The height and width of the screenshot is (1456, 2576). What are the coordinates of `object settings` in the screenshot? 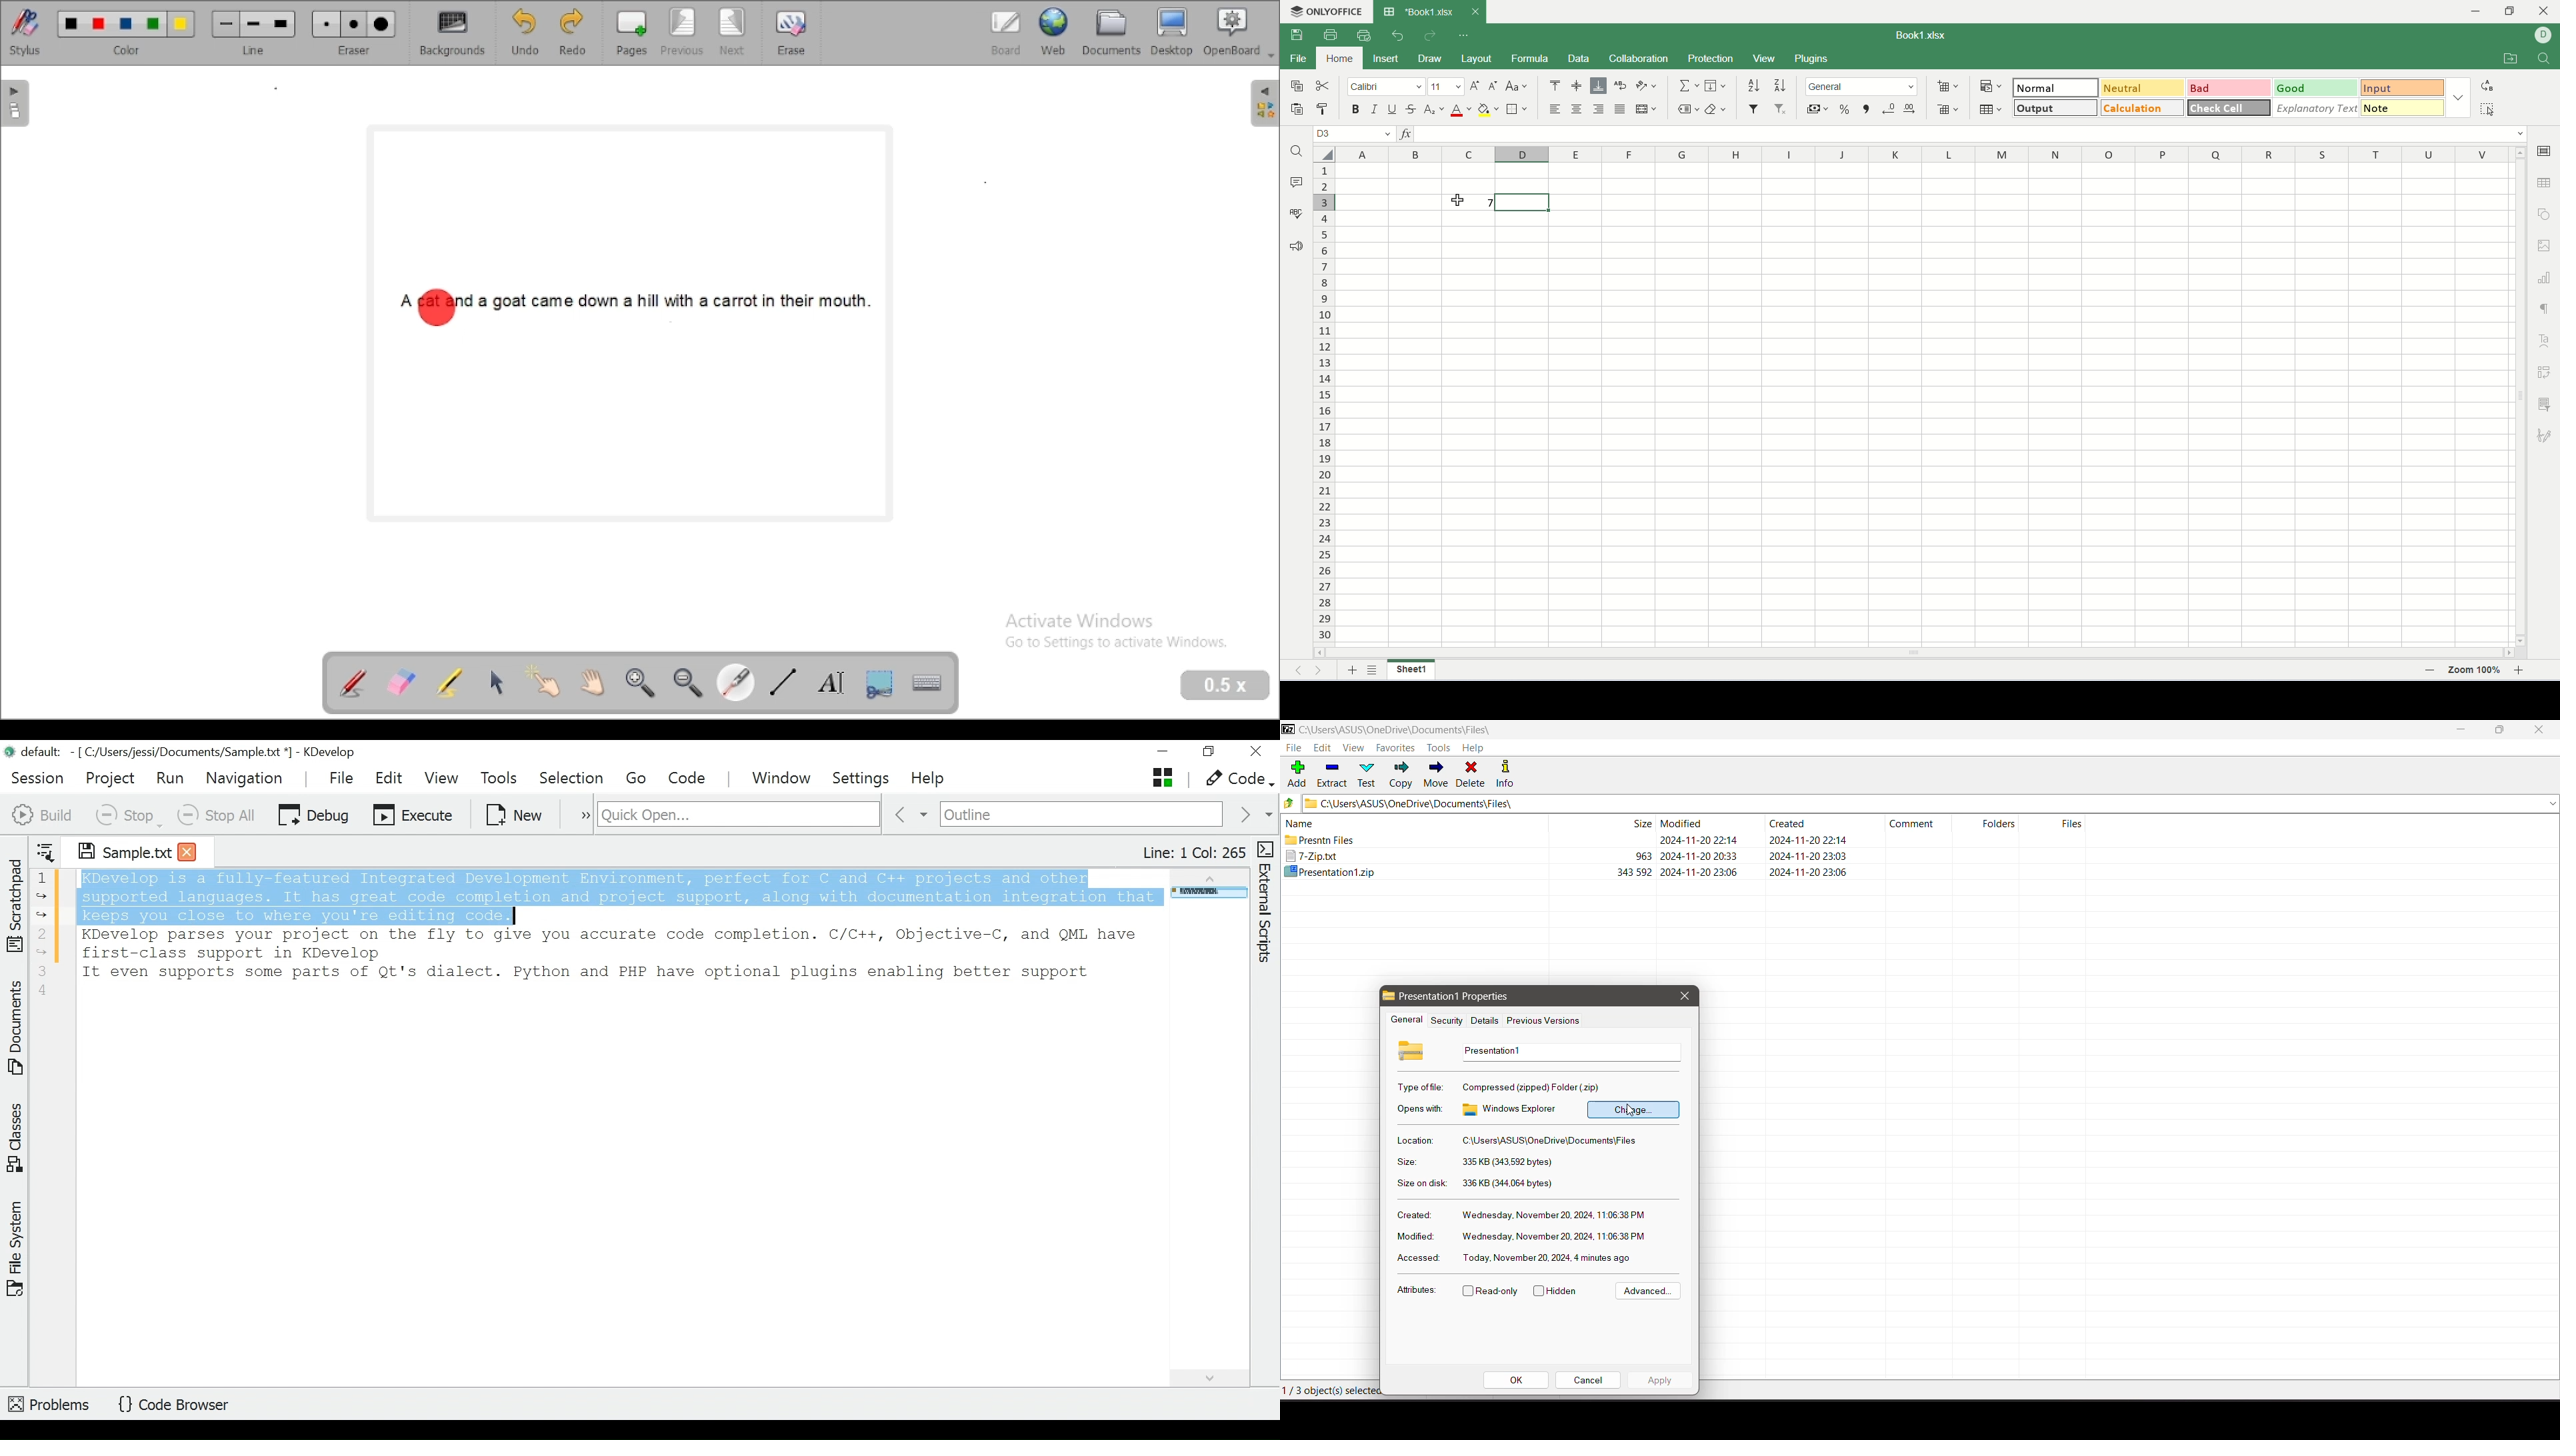 It's located at (2545, 213).